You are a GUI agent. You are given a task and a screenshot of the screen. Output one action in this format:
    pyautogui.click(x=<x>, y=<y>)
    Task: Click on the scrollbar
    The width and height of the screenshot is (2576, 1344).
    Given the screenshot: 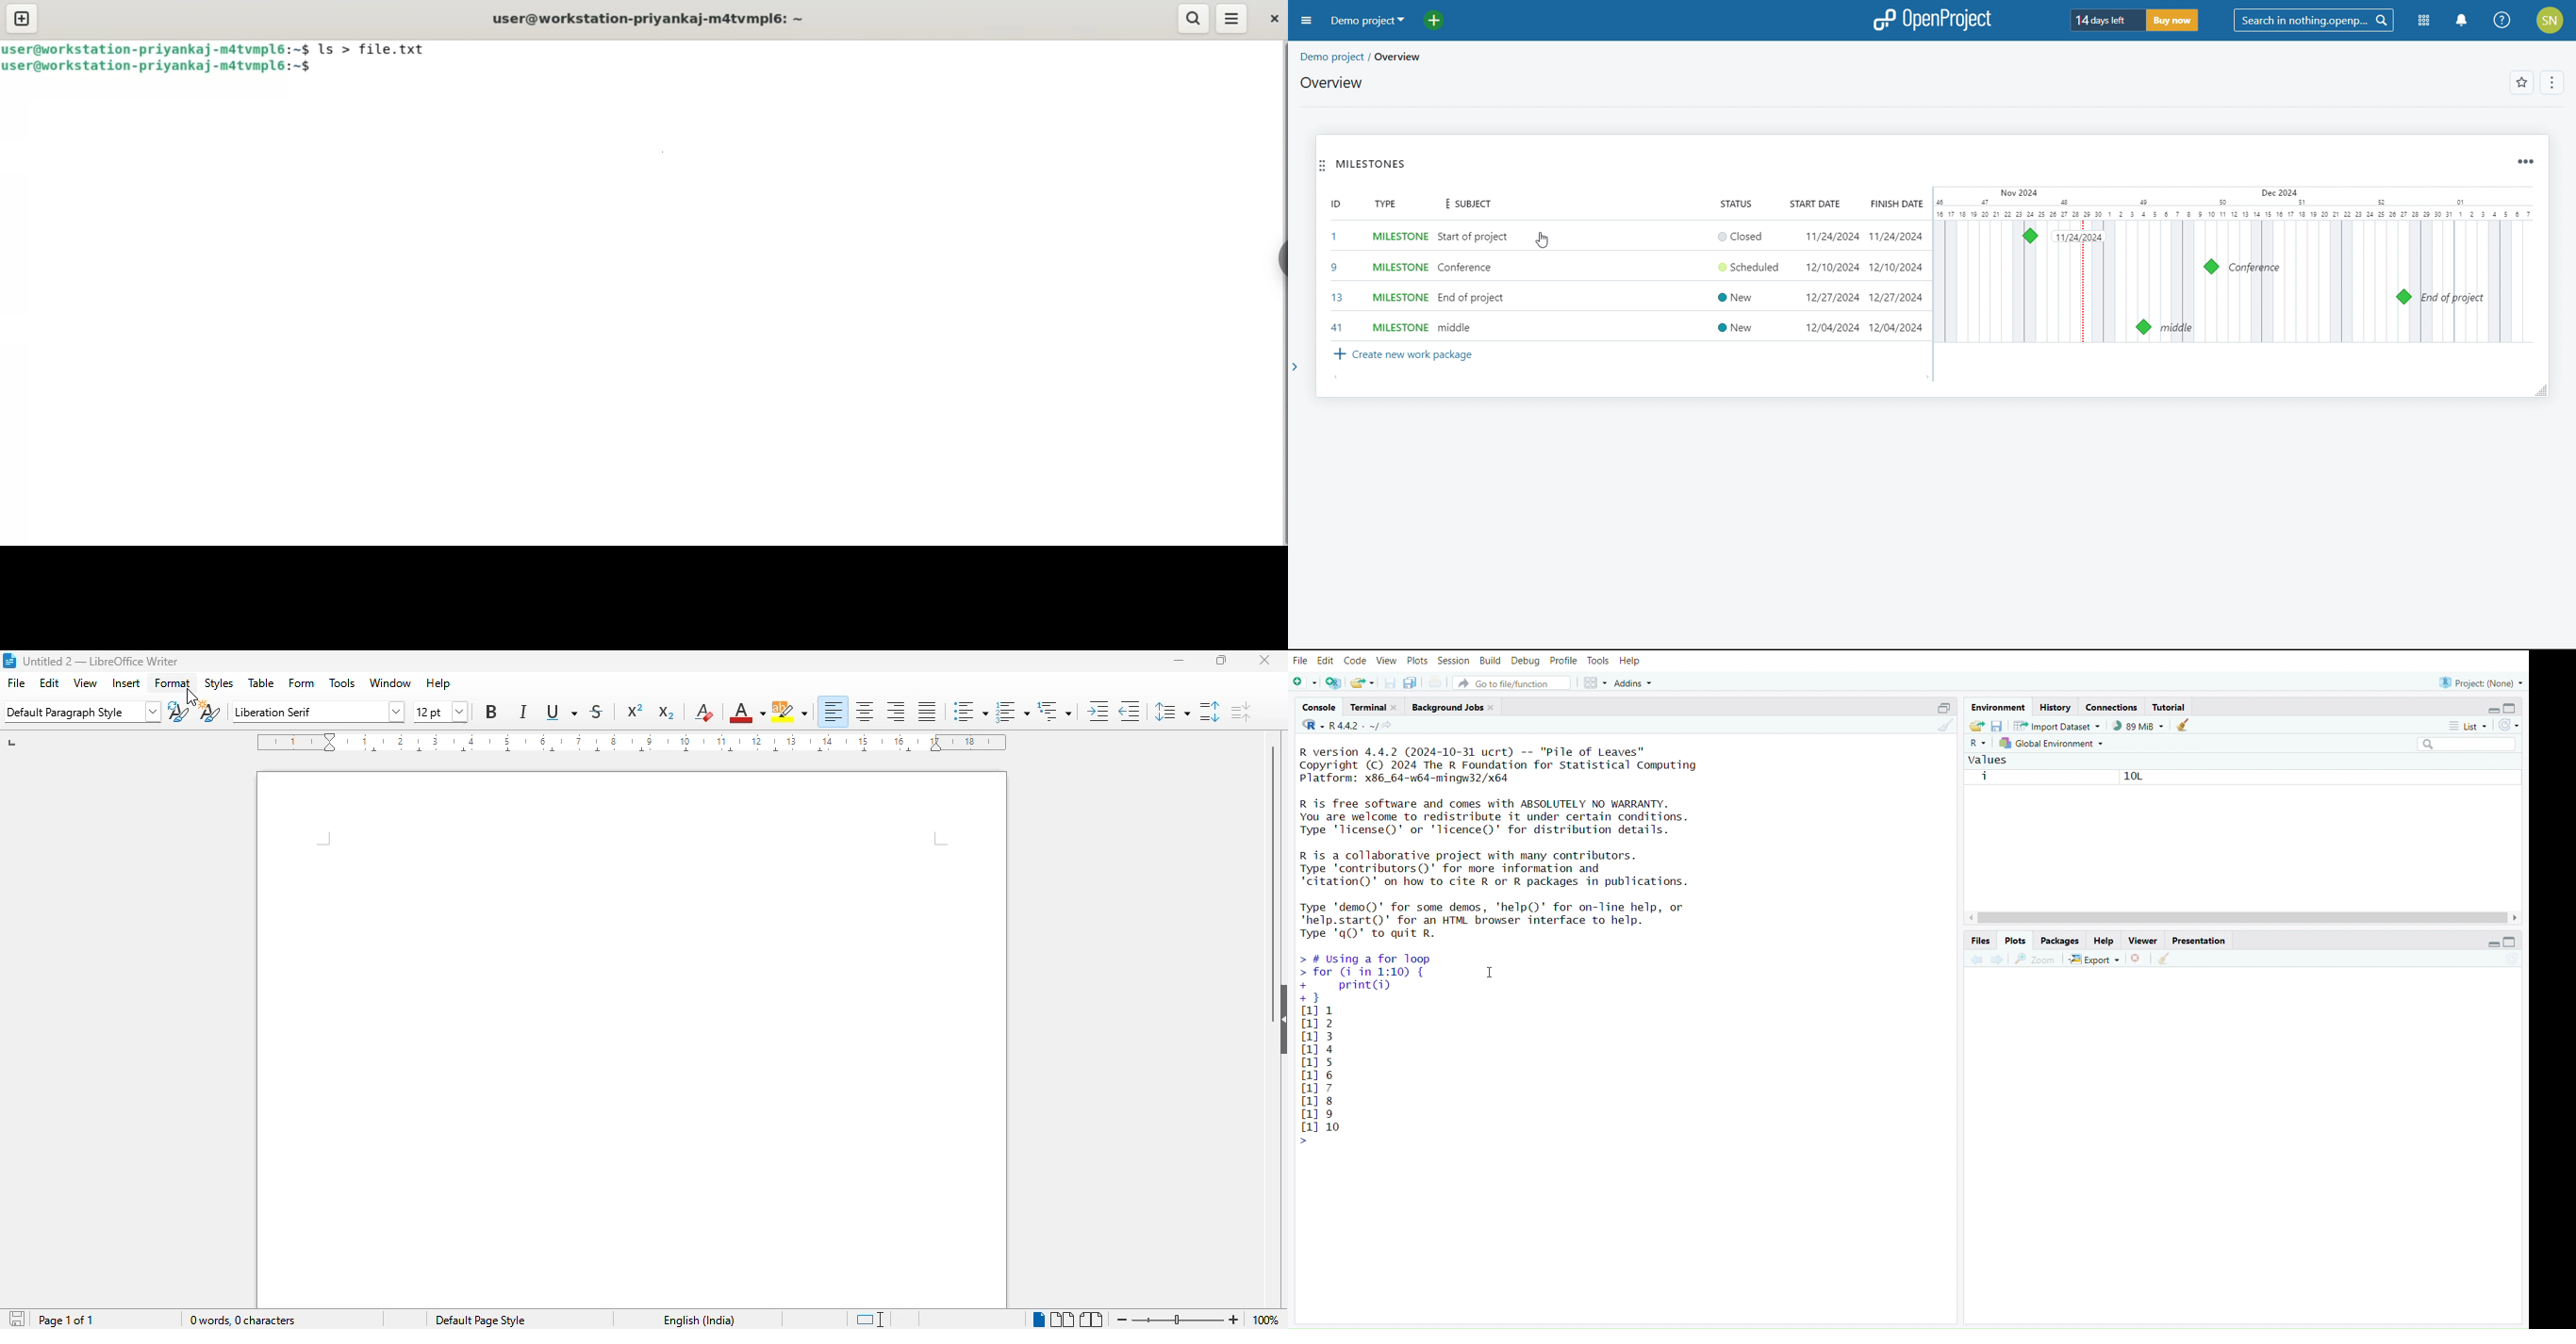 What is the action you would take?
    pyautogui.click(x=2244, y=918)
    